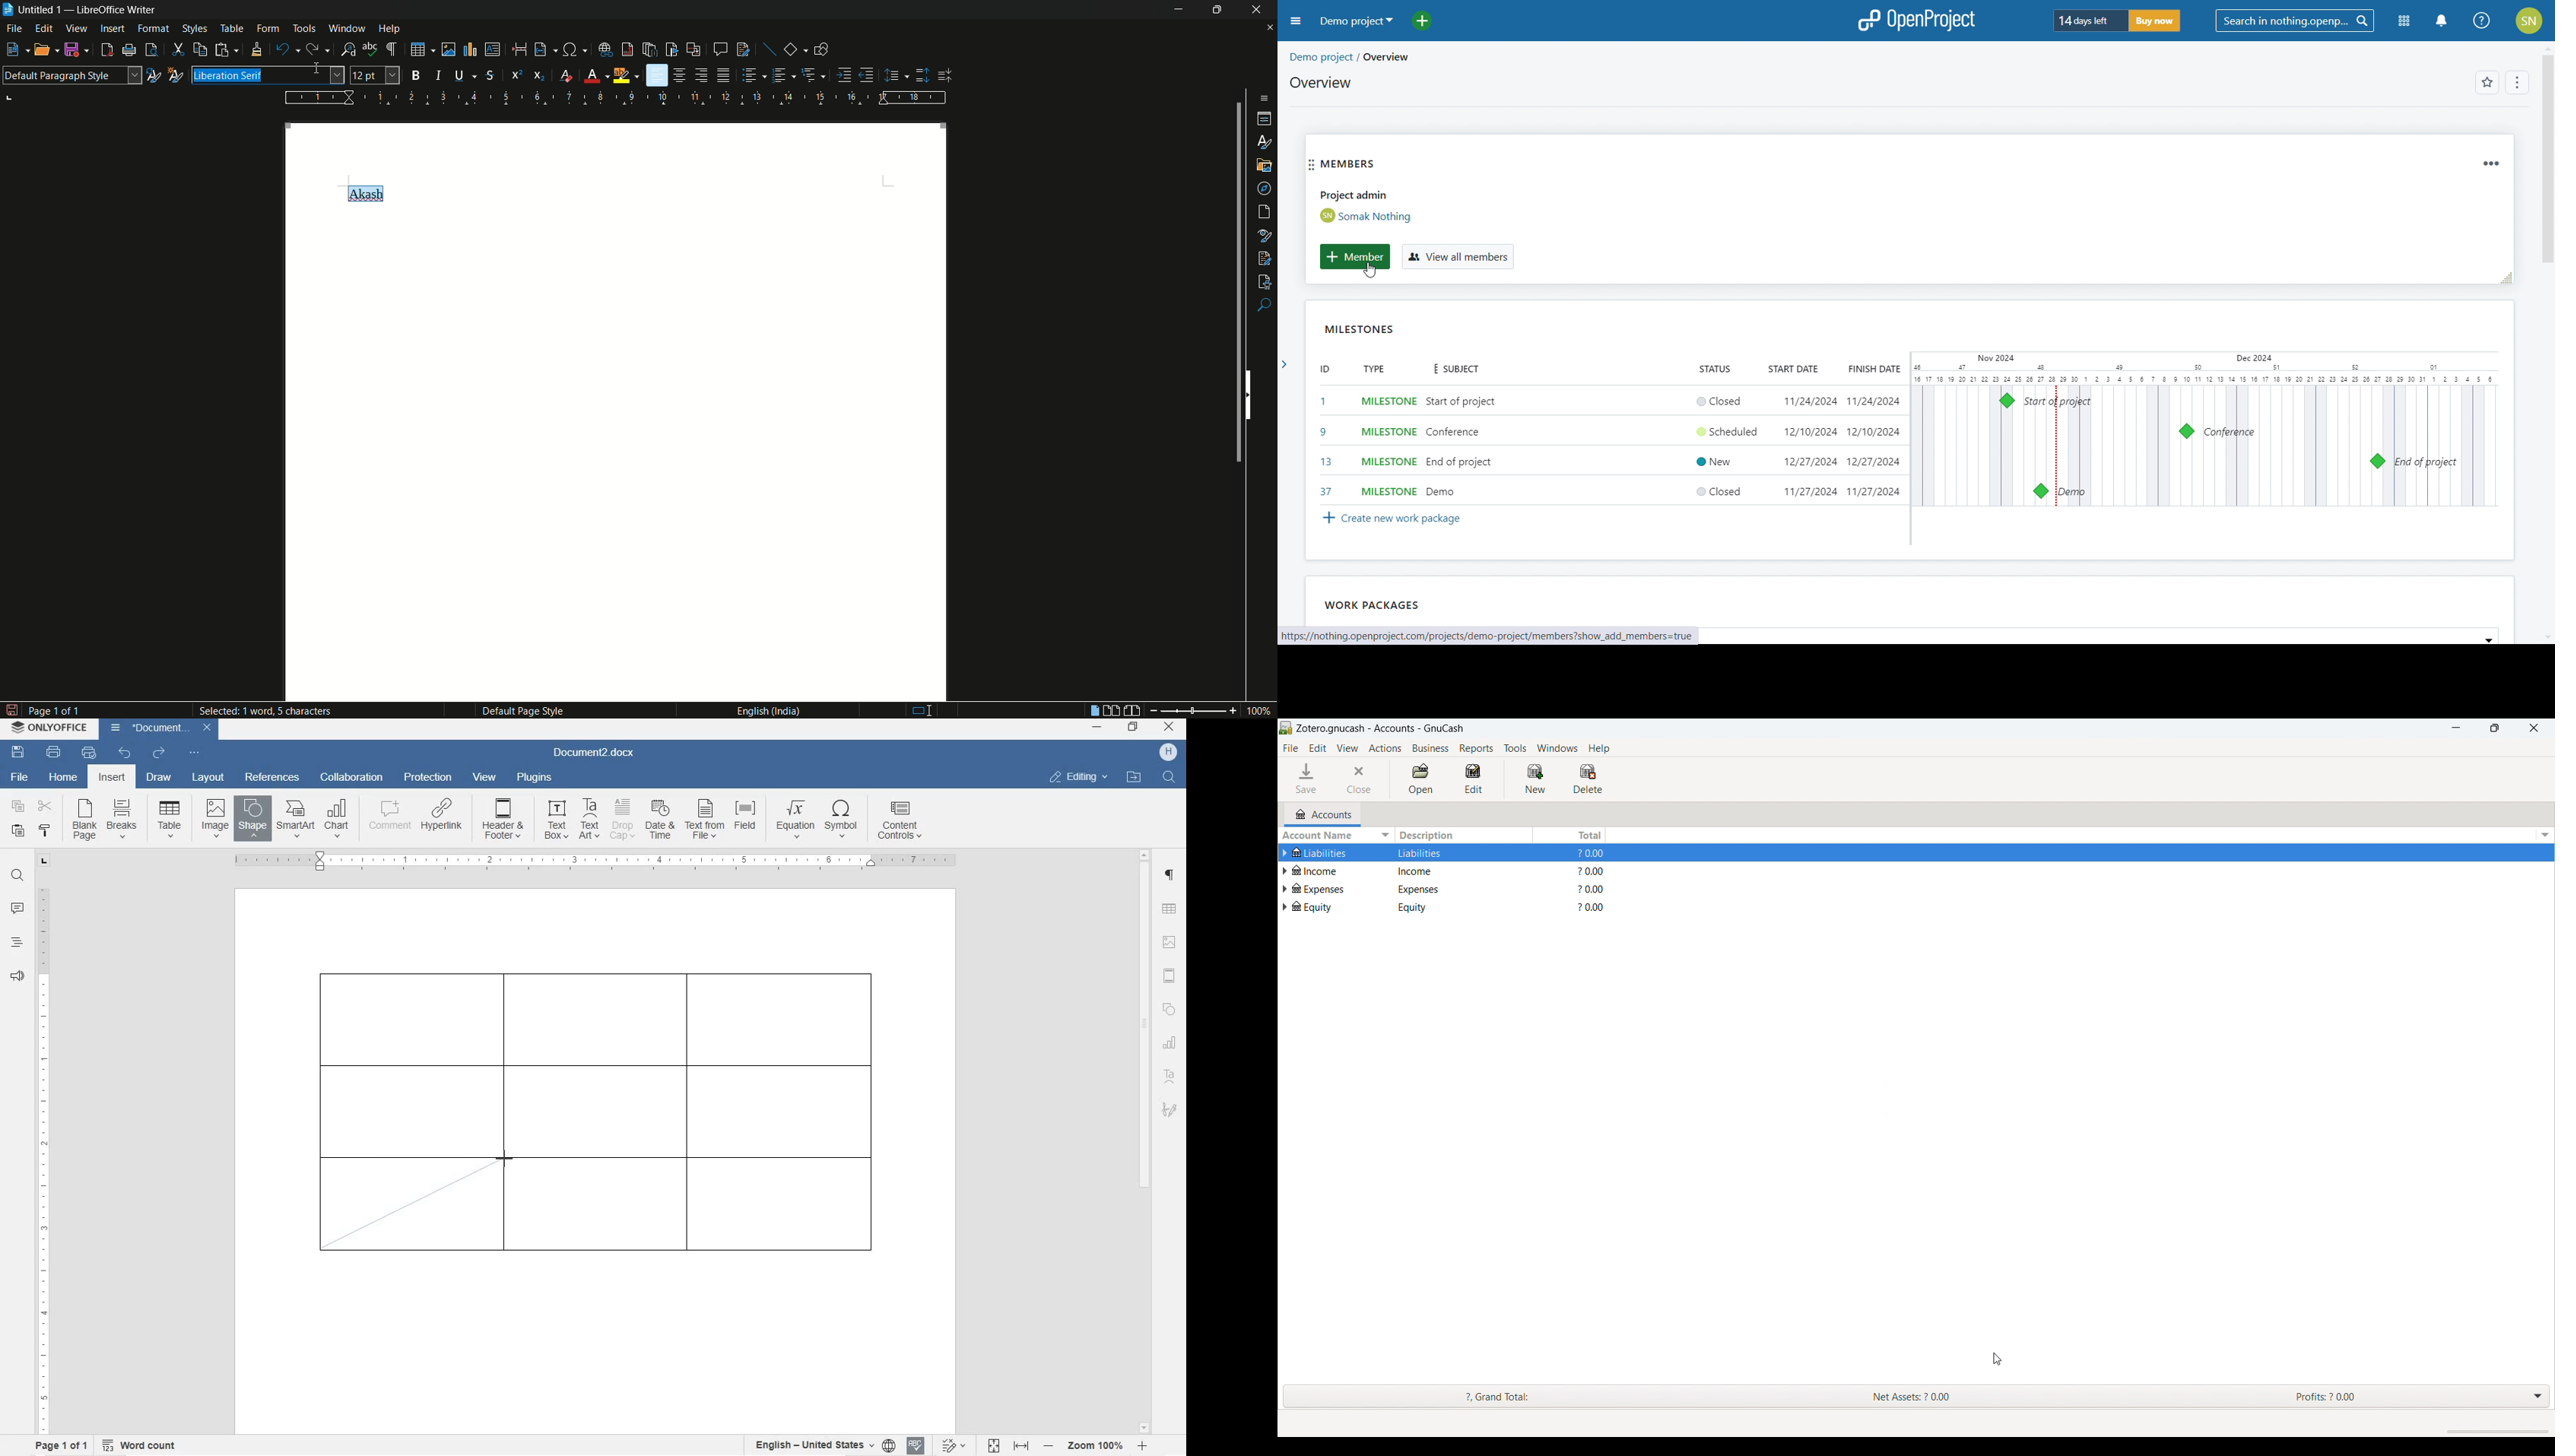 This screenshot has width=2576, height=1456. What do you see at coordinates (1387, 401) in the screenshot?
I see `set type` at bounding box center [1387, 401].